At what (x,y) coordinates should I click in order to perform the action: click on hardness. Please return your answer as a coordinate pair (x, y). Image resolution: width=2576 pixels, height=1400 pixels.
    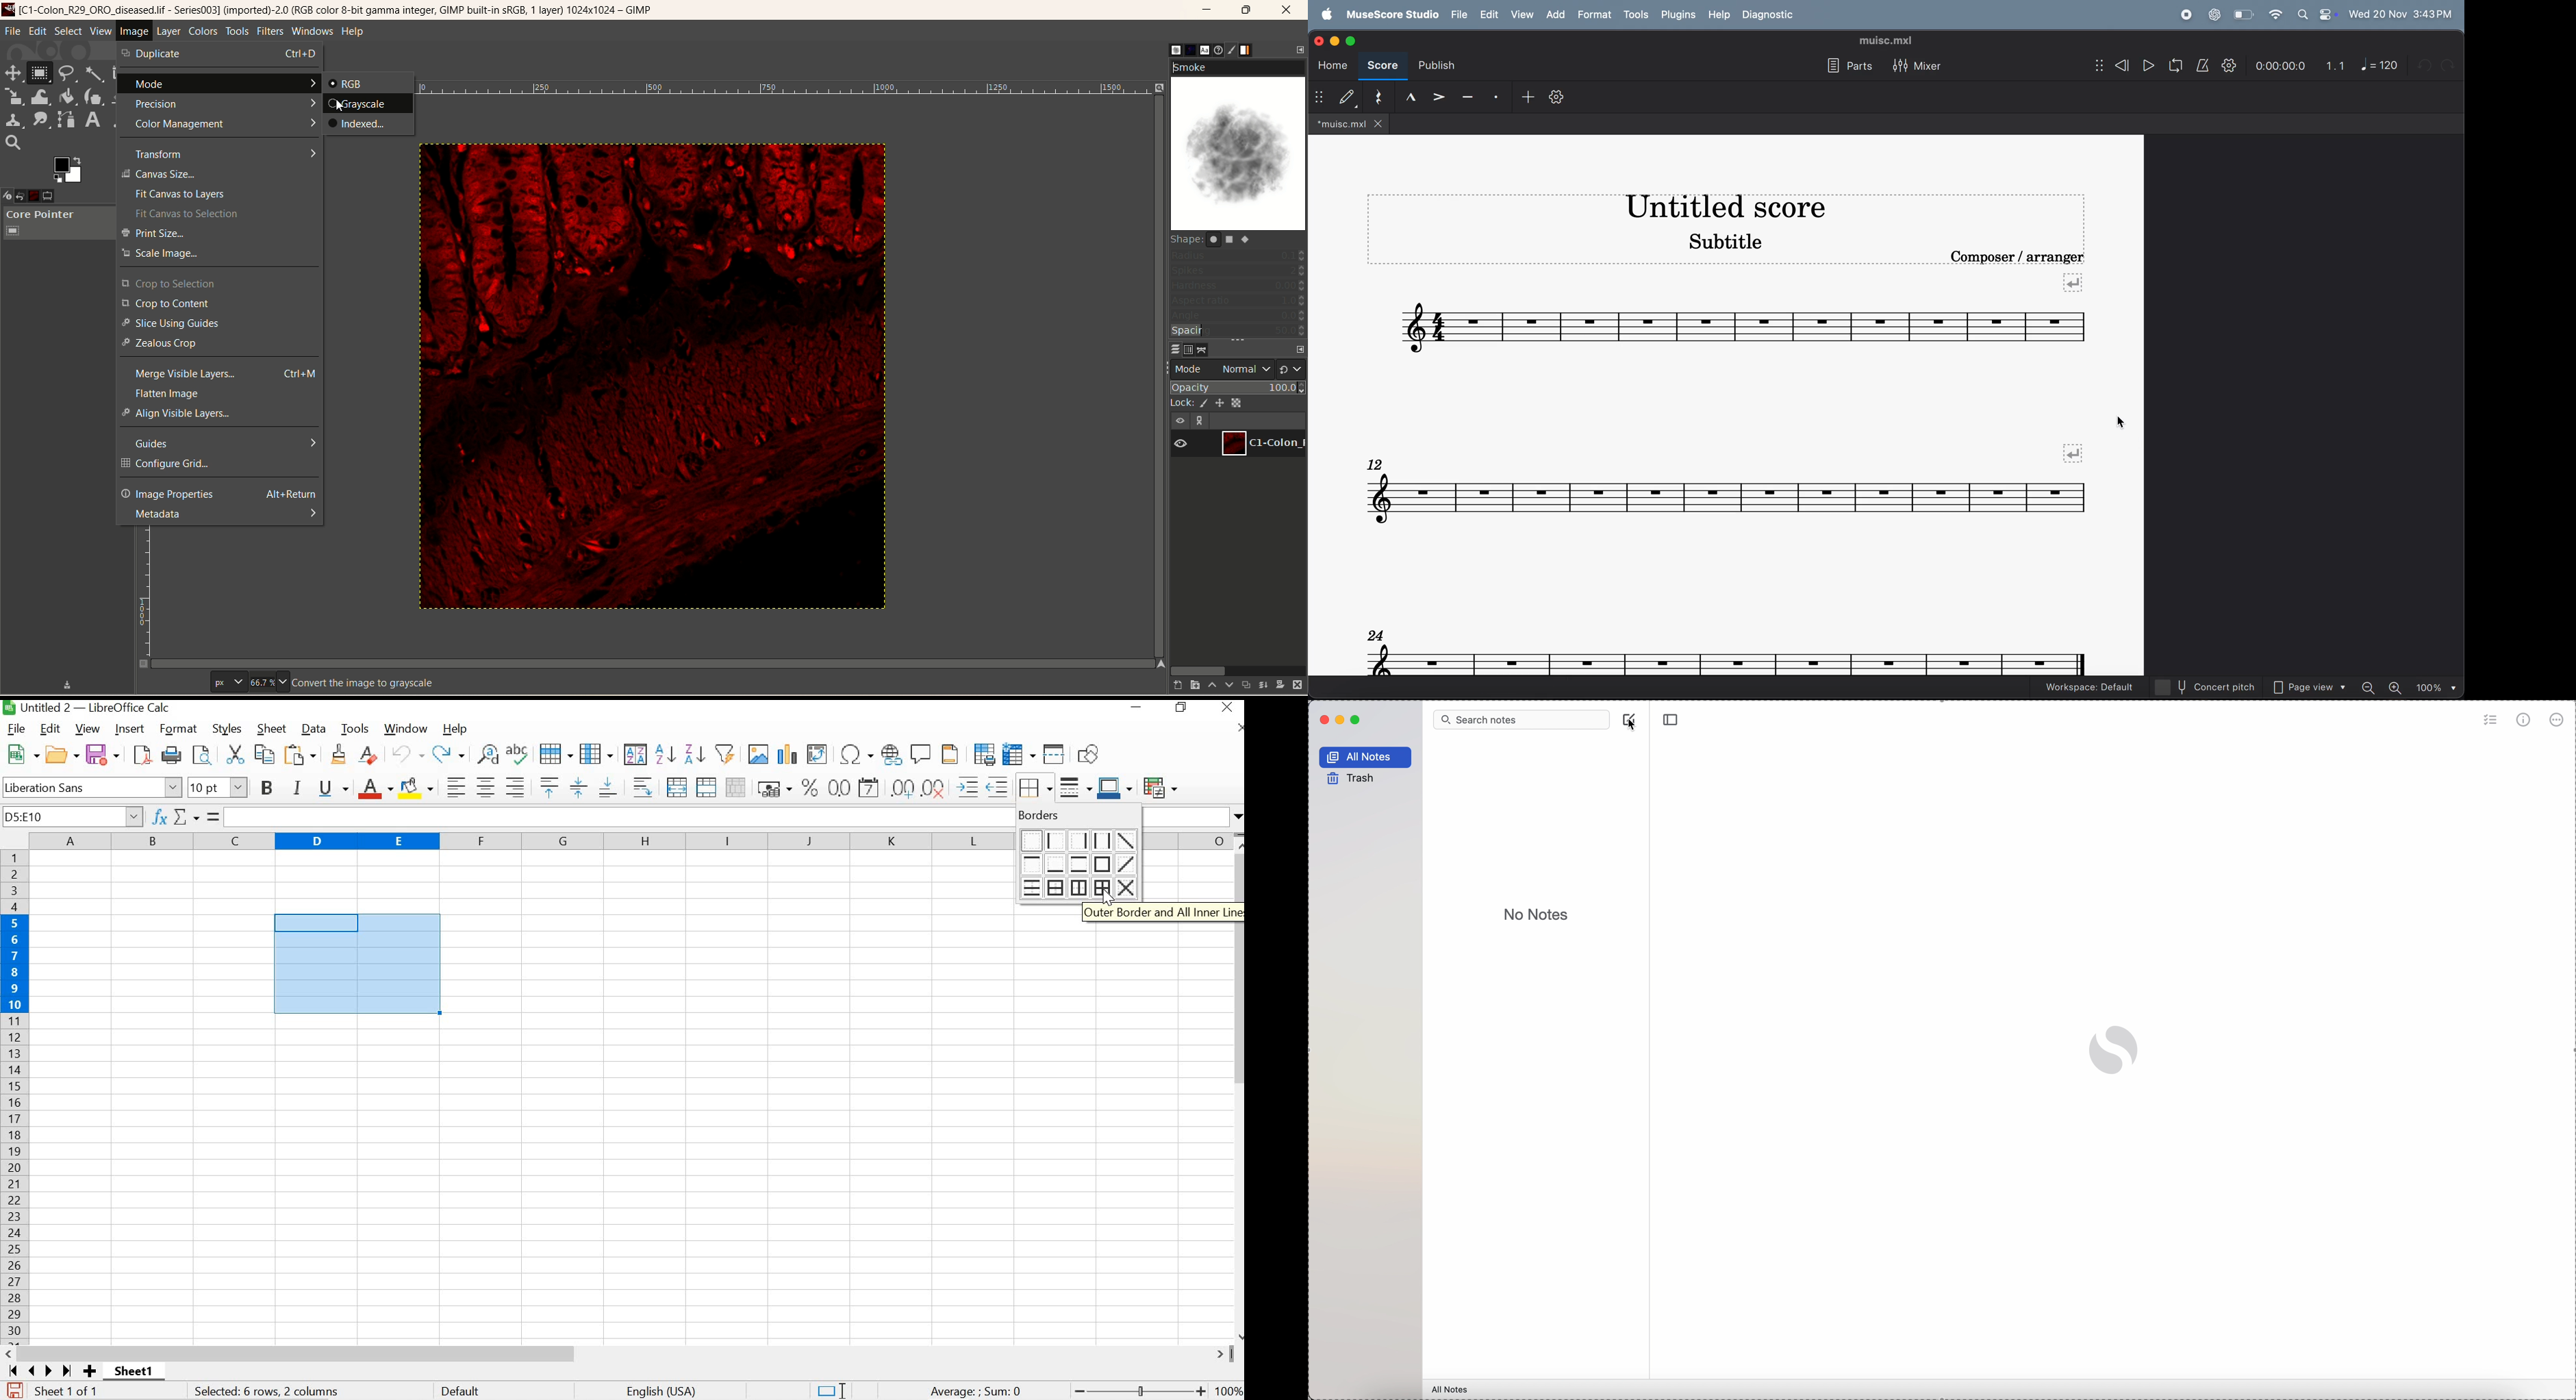
    Looking at the image, I should click on (1239, 287).